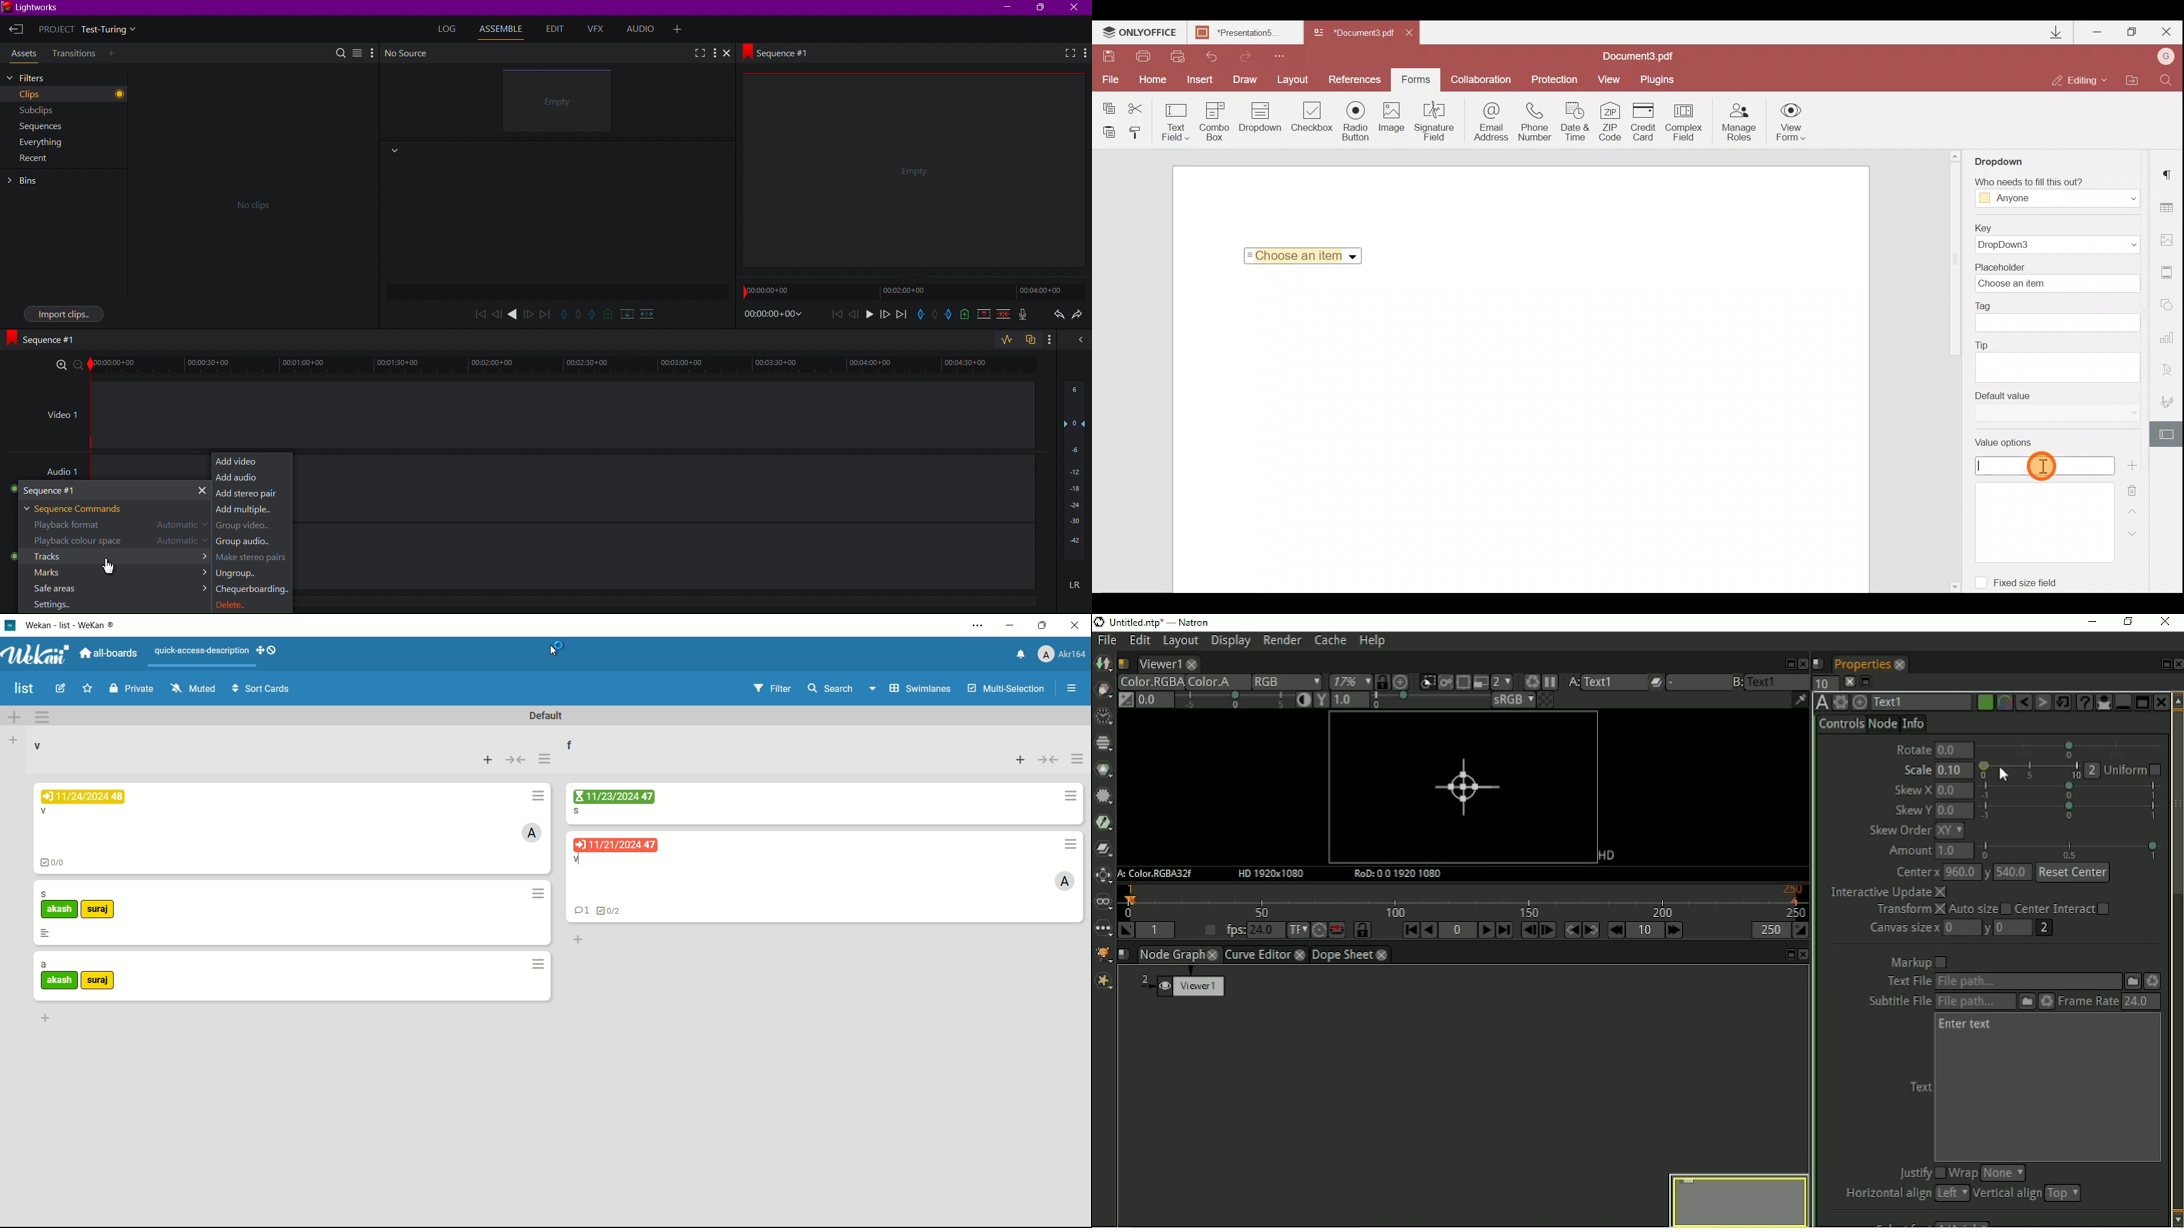 The height and width of the screenshot is (1232, 2184). What do you see at coordinates (2130, 533) in the screenshot?
I see `Down` at bounding box center [2130, 533].